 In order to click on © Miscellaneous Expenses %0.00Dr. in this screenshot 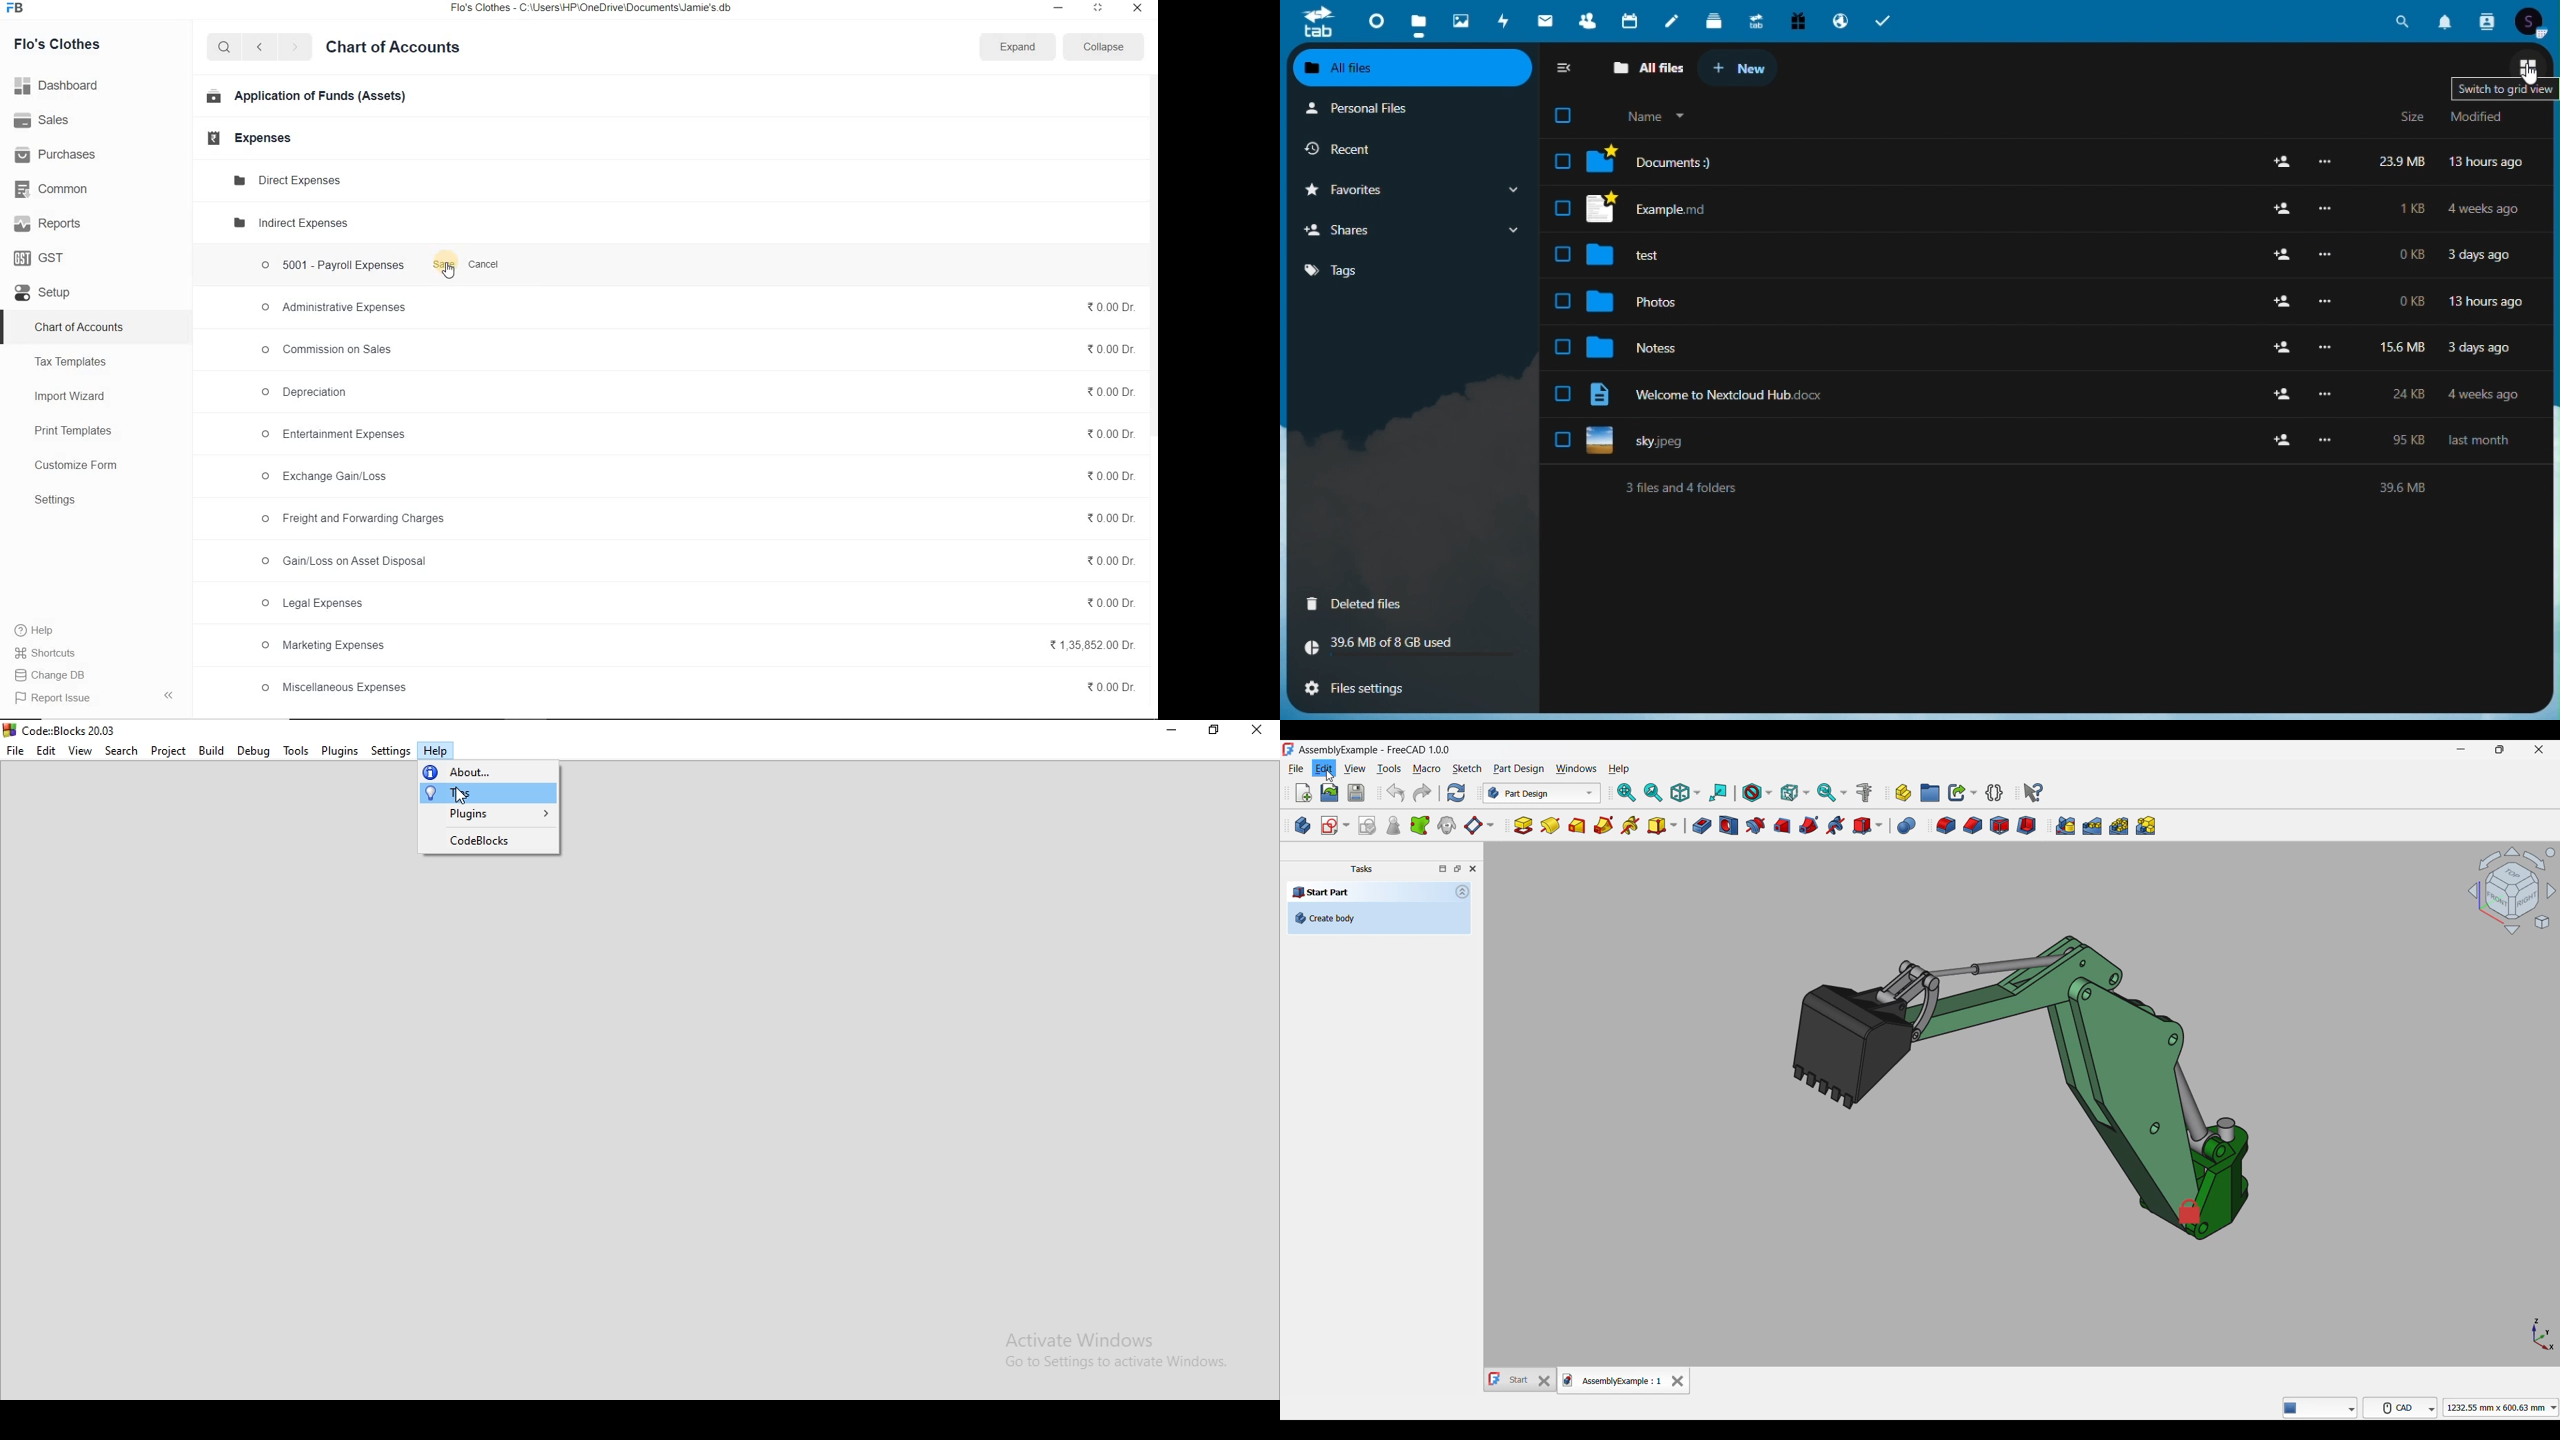, I will do `click(697, 688)`.